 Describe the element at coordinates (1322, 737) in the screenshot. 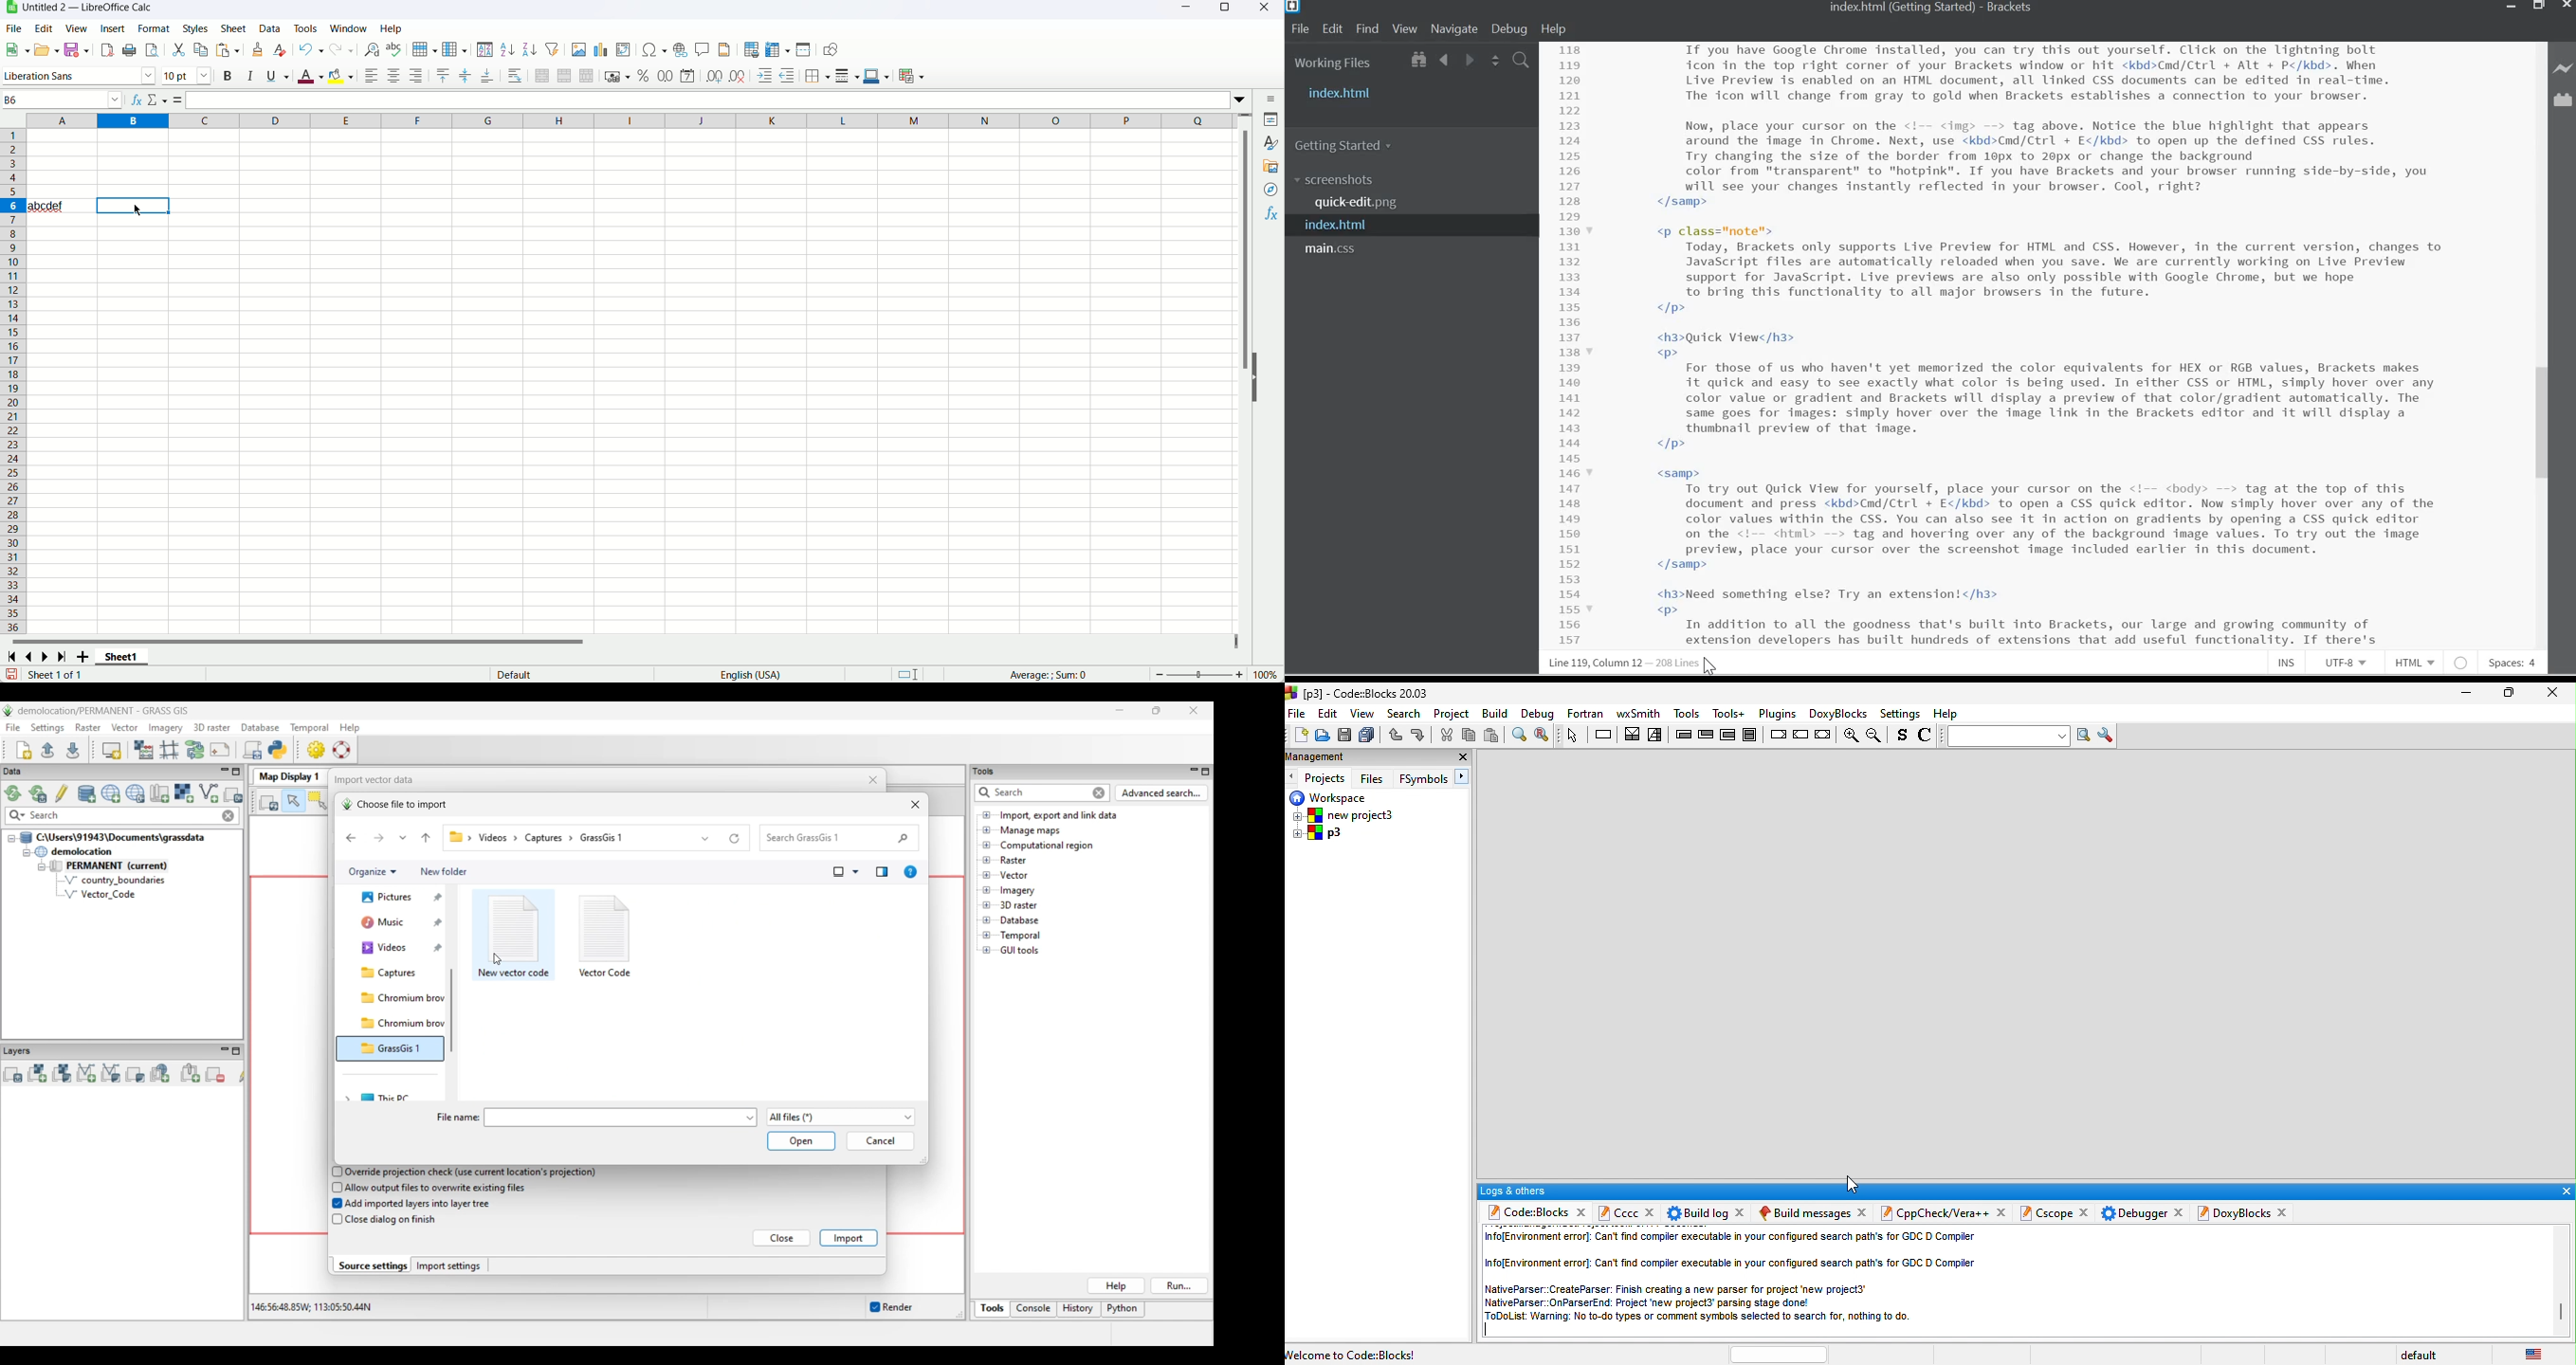

I see `open` at that location.